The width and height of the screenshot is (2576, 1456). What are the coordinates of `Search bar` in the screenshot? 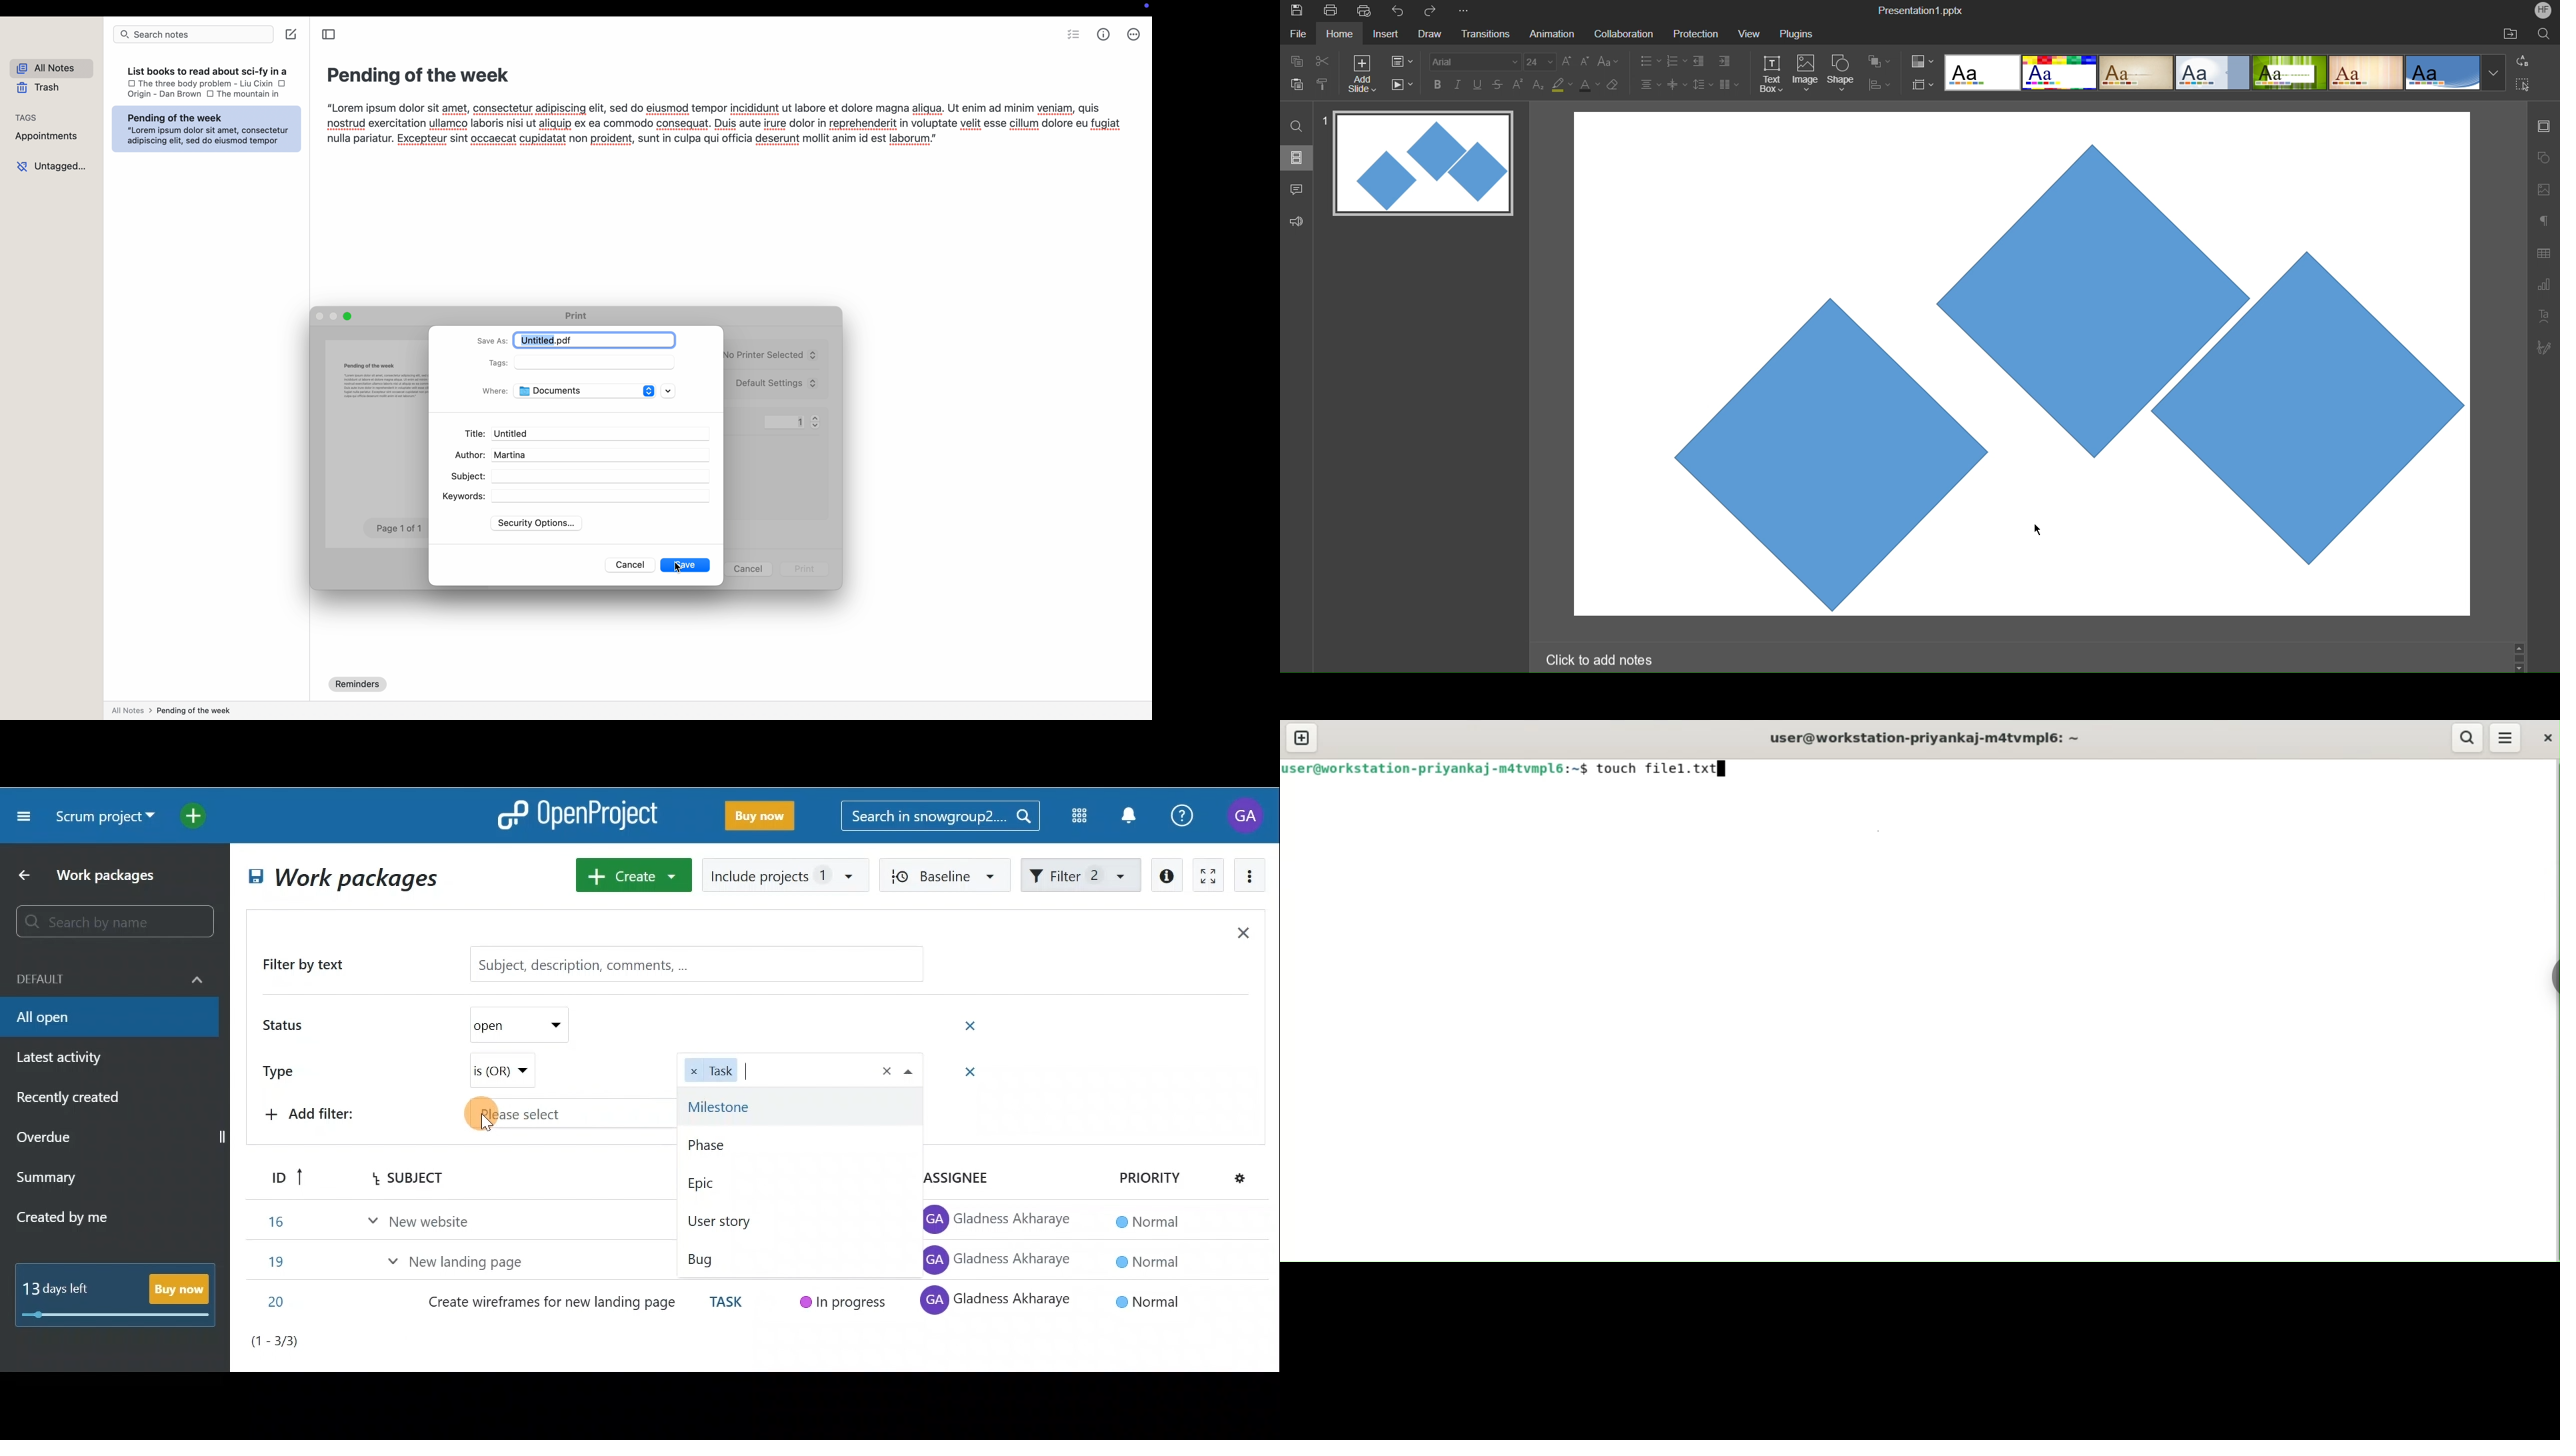 It's located at (940, 814).